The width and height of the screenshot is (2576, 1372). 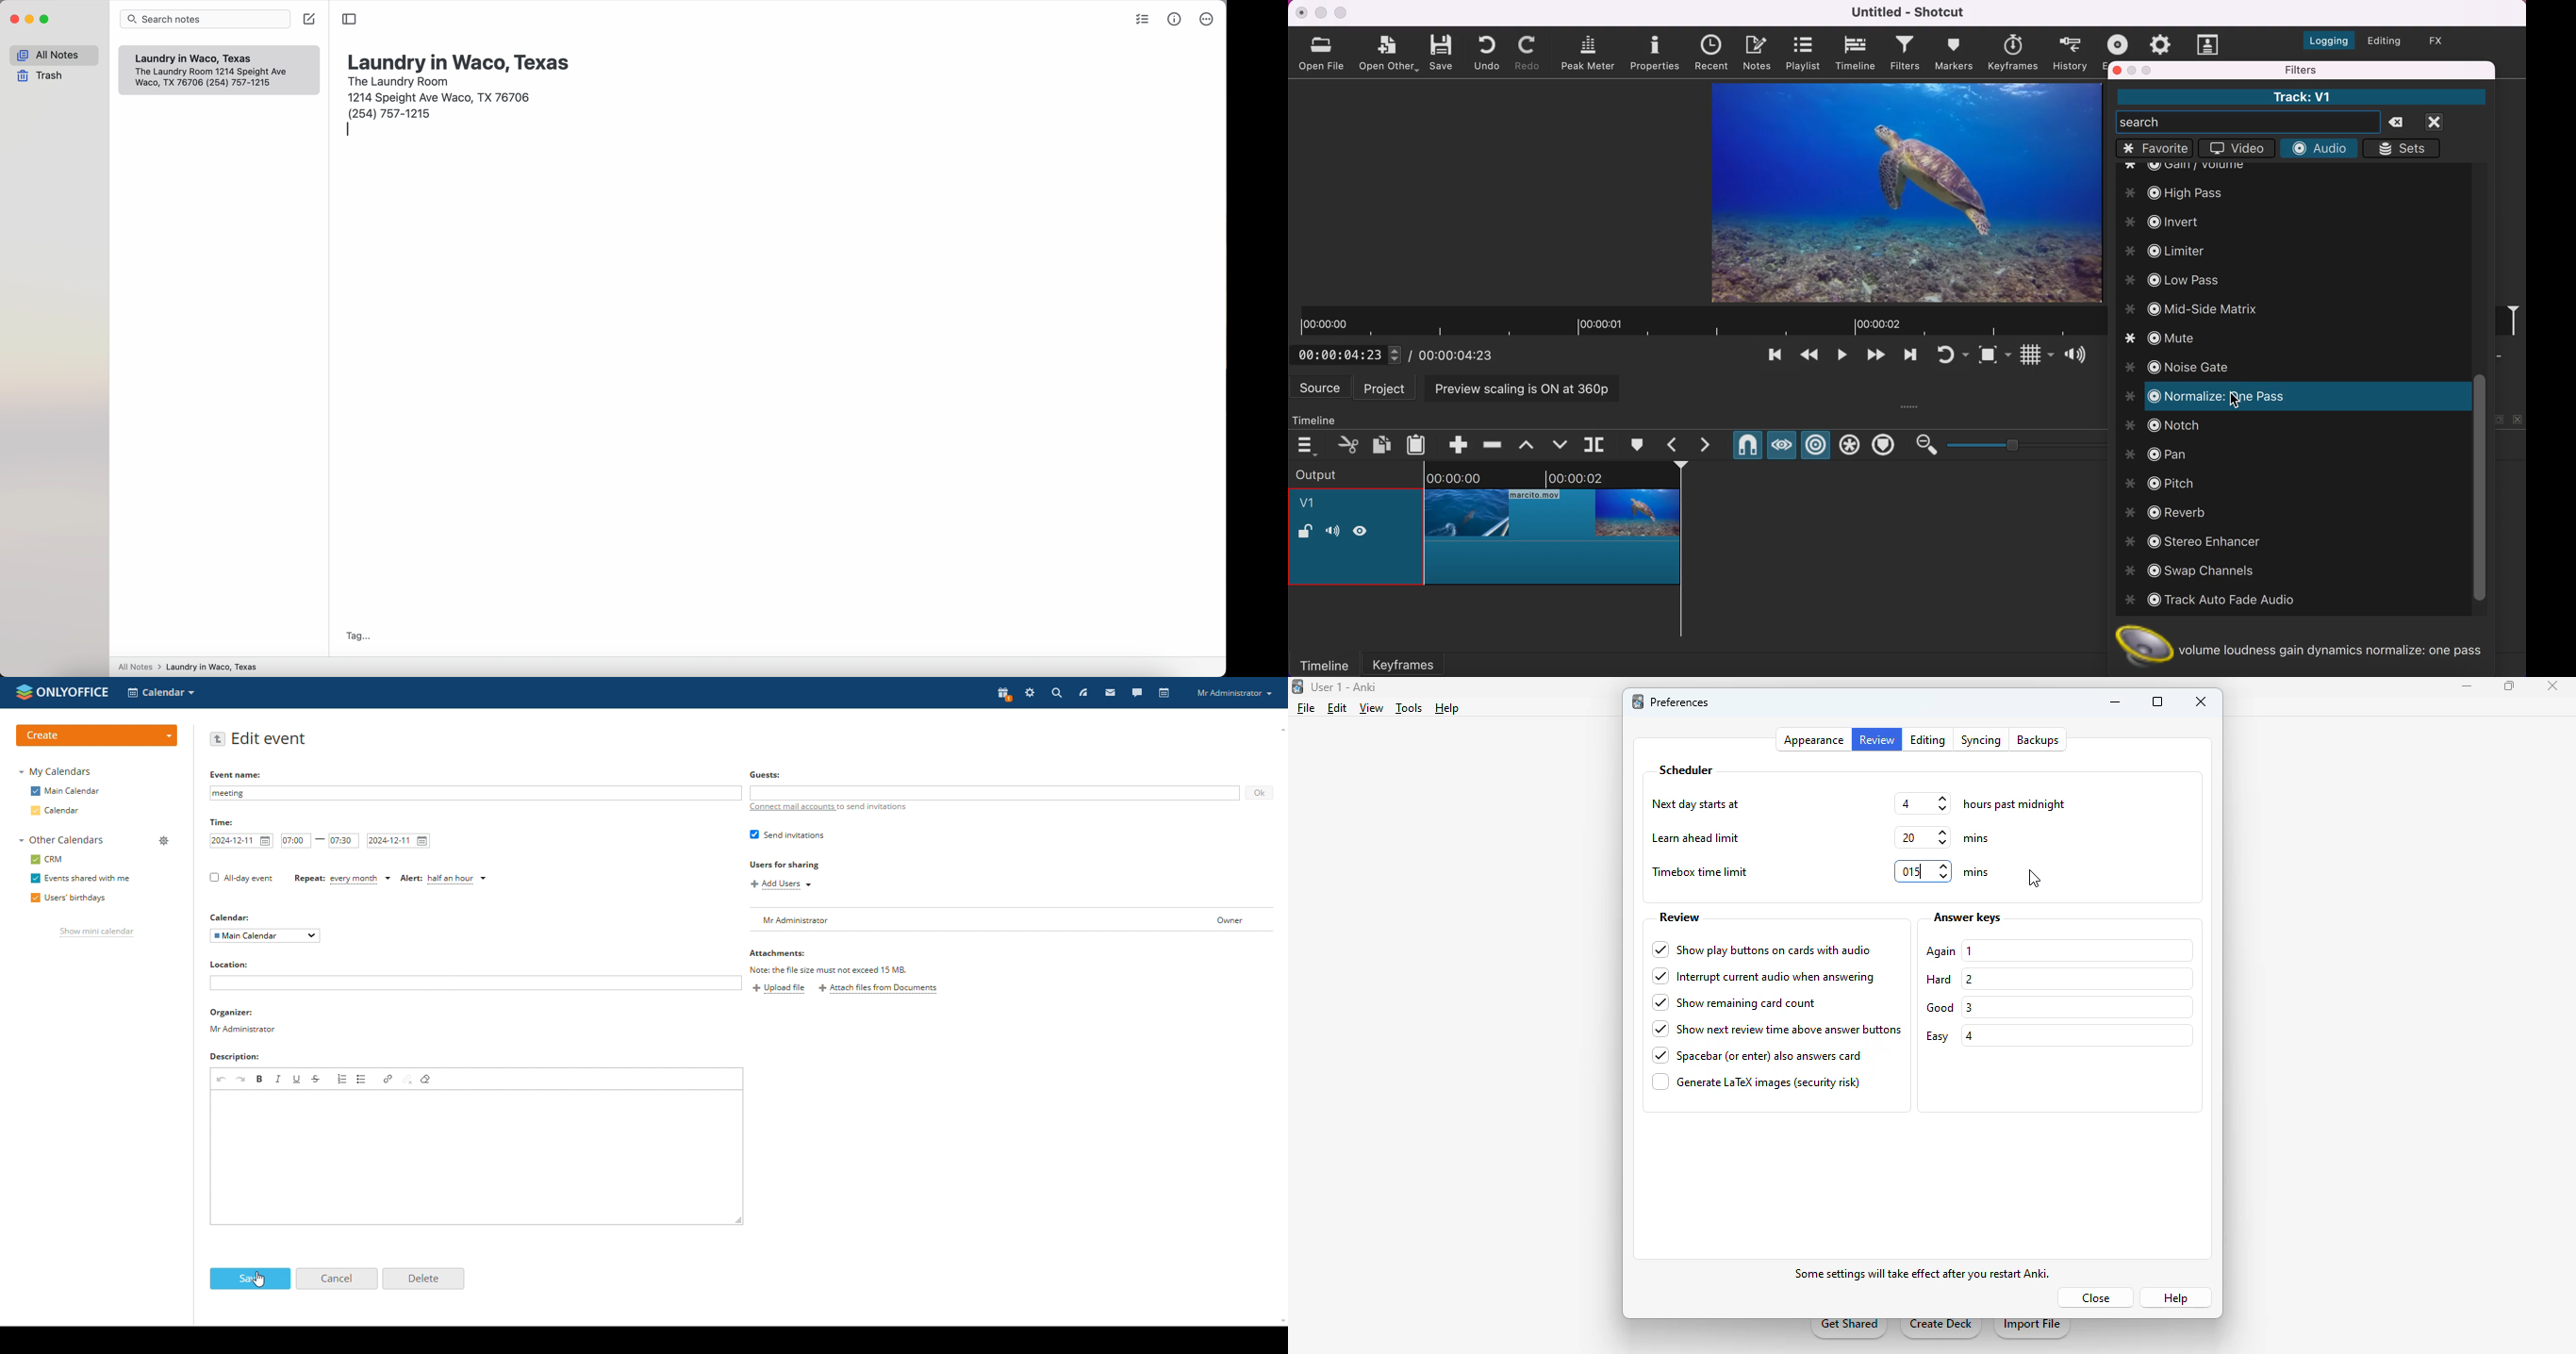 I want to click on zoom out, so click(x=1926, y=445).